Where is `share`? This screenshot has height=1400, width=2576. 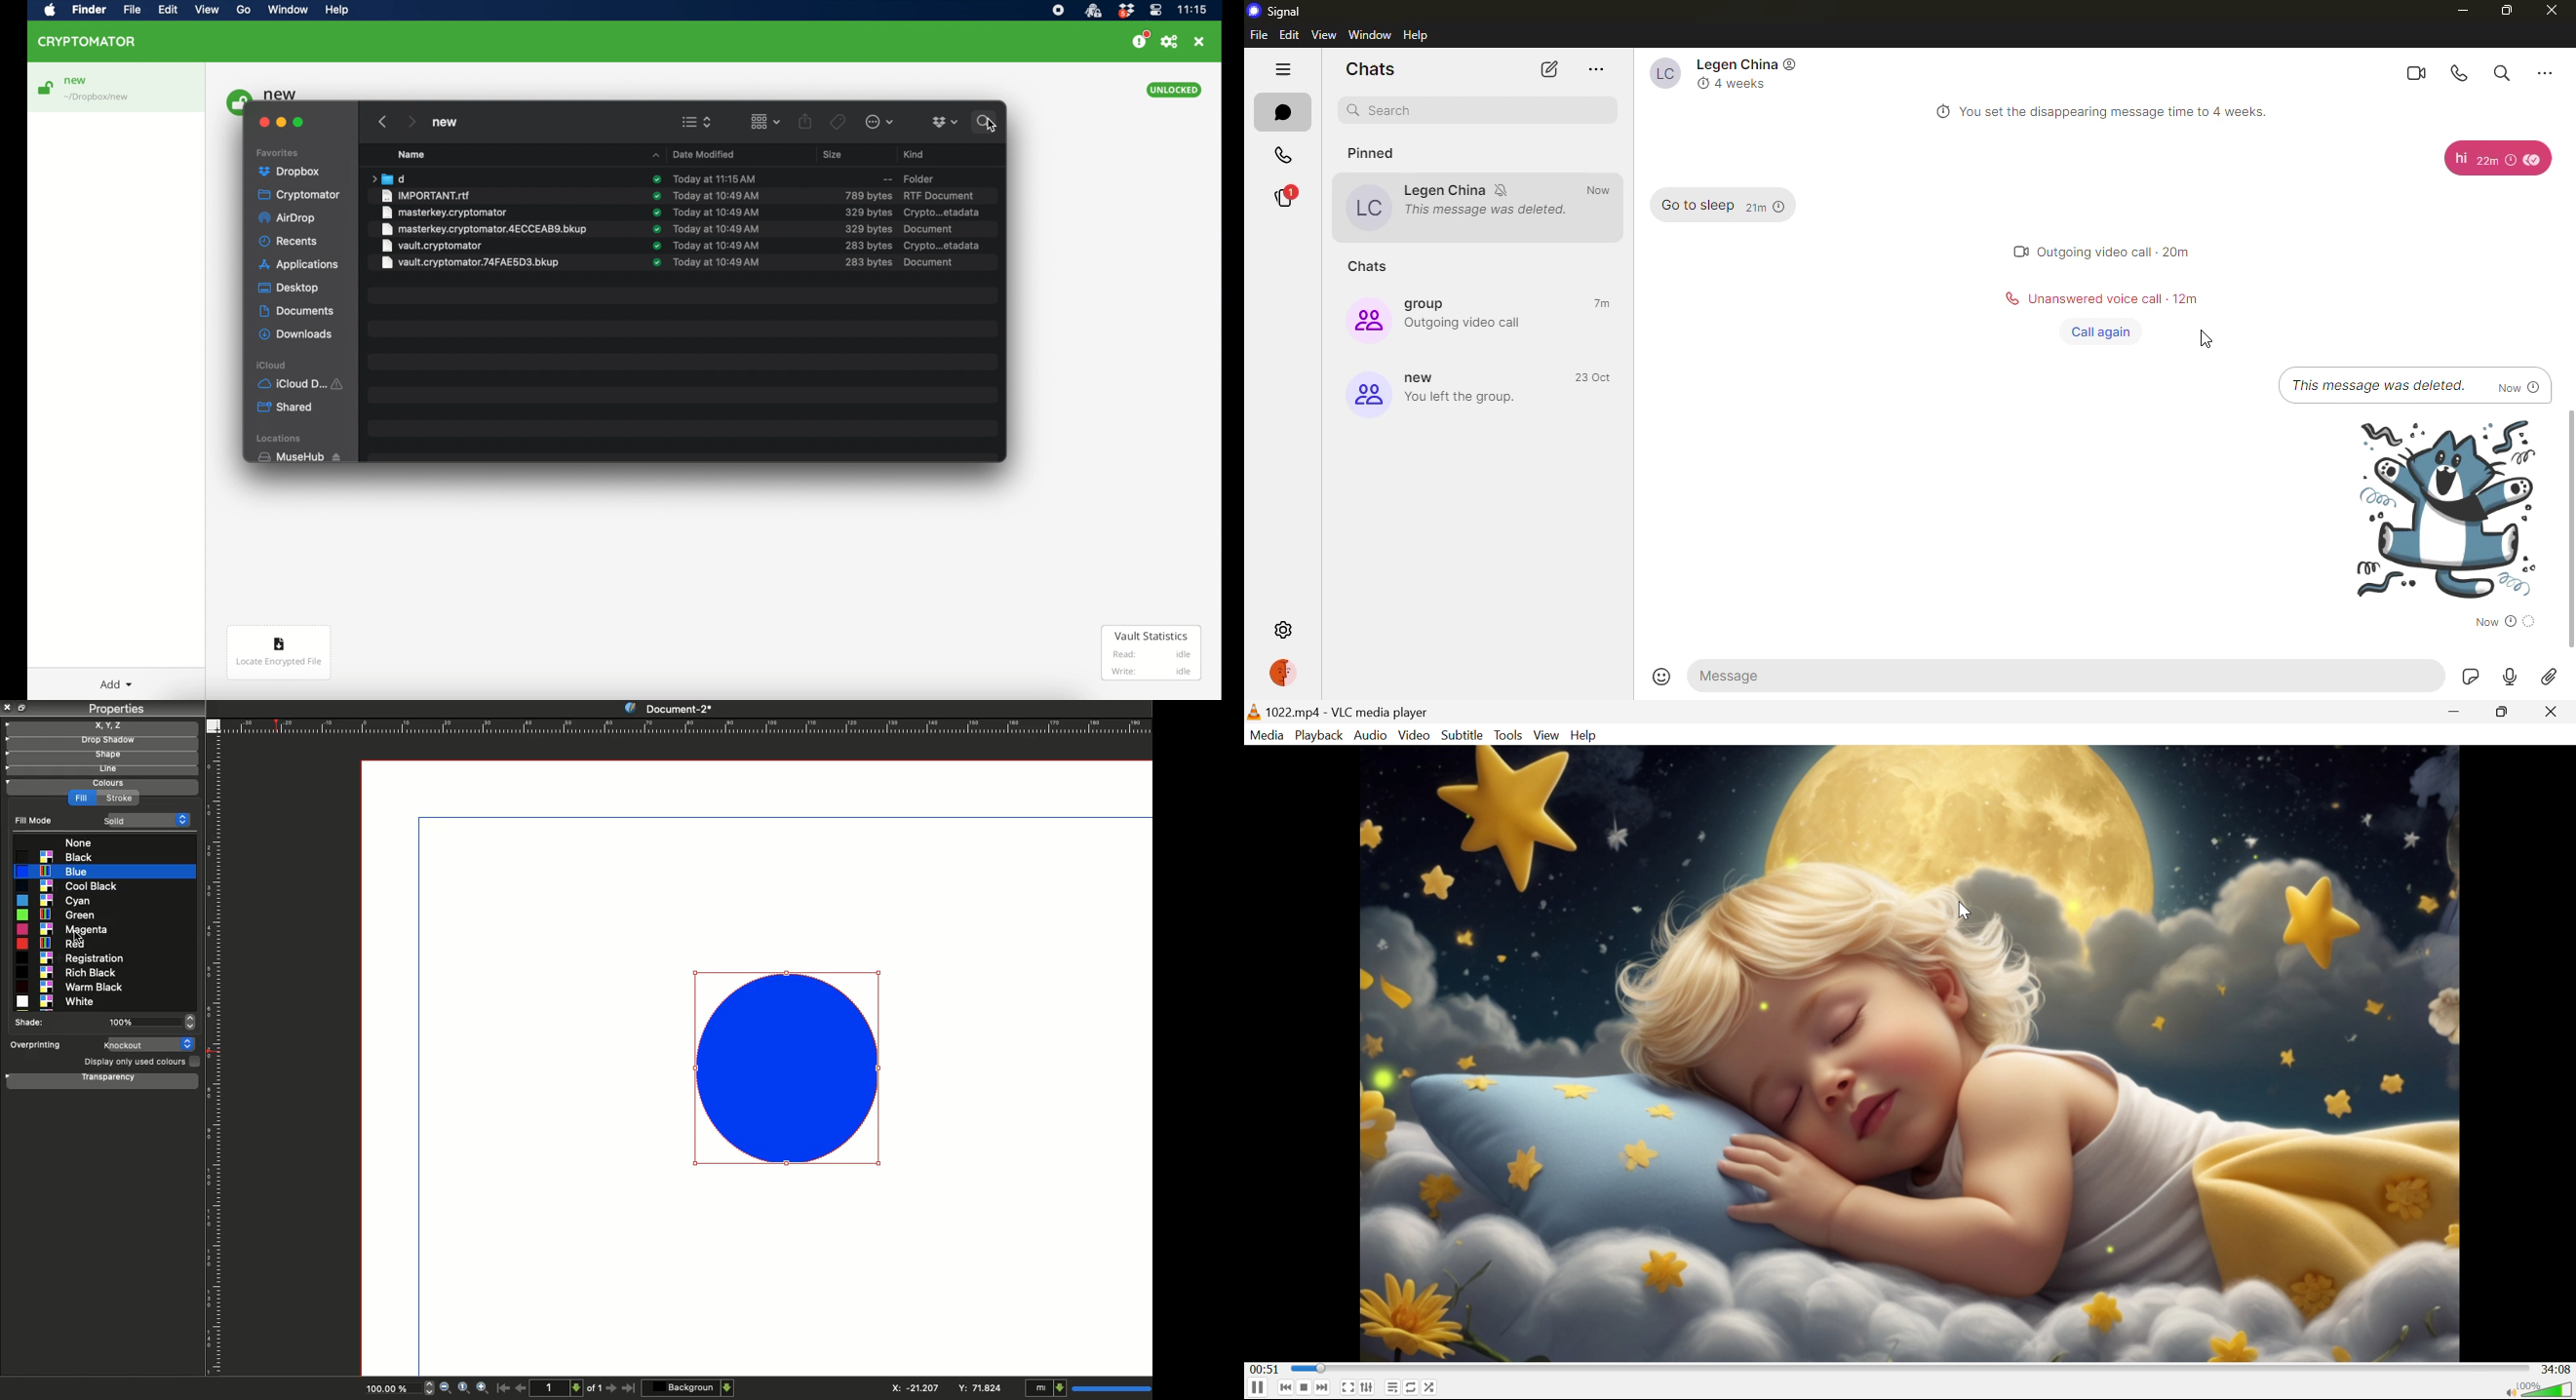
share is located at coordinates (805, 121).